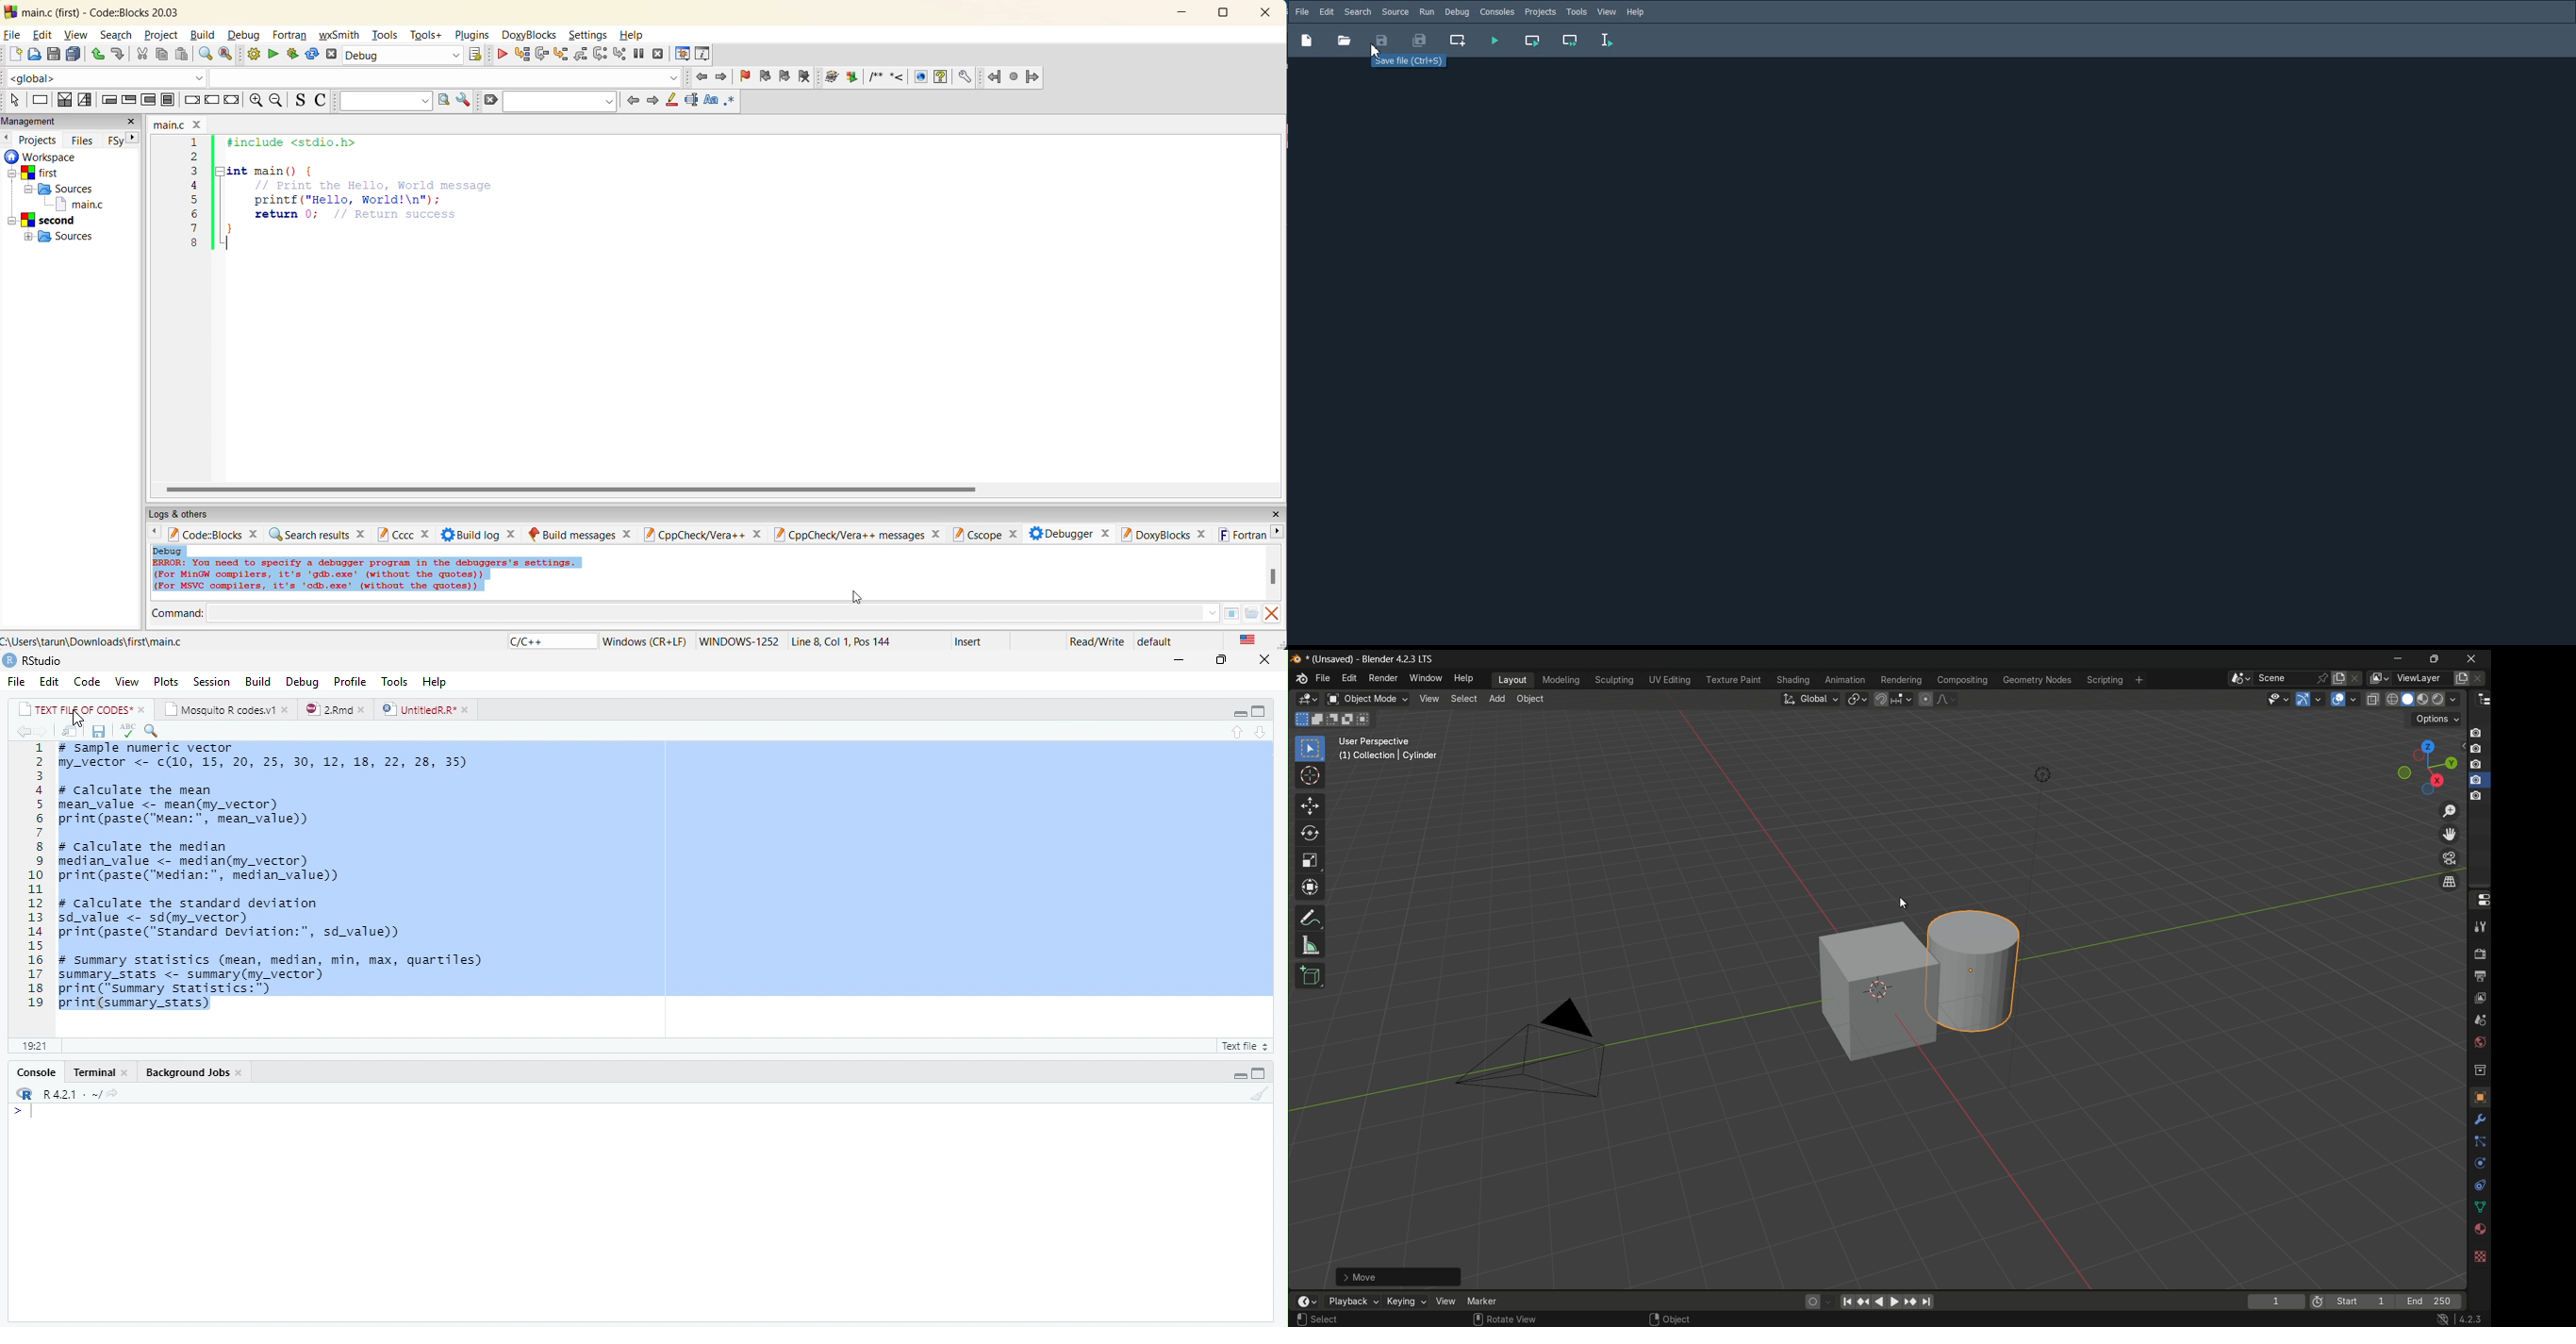 This screenshot has width=2576, height=1344. Describe the element at coordinates (99, 55) in the screenshot. I see `undo` at that location.